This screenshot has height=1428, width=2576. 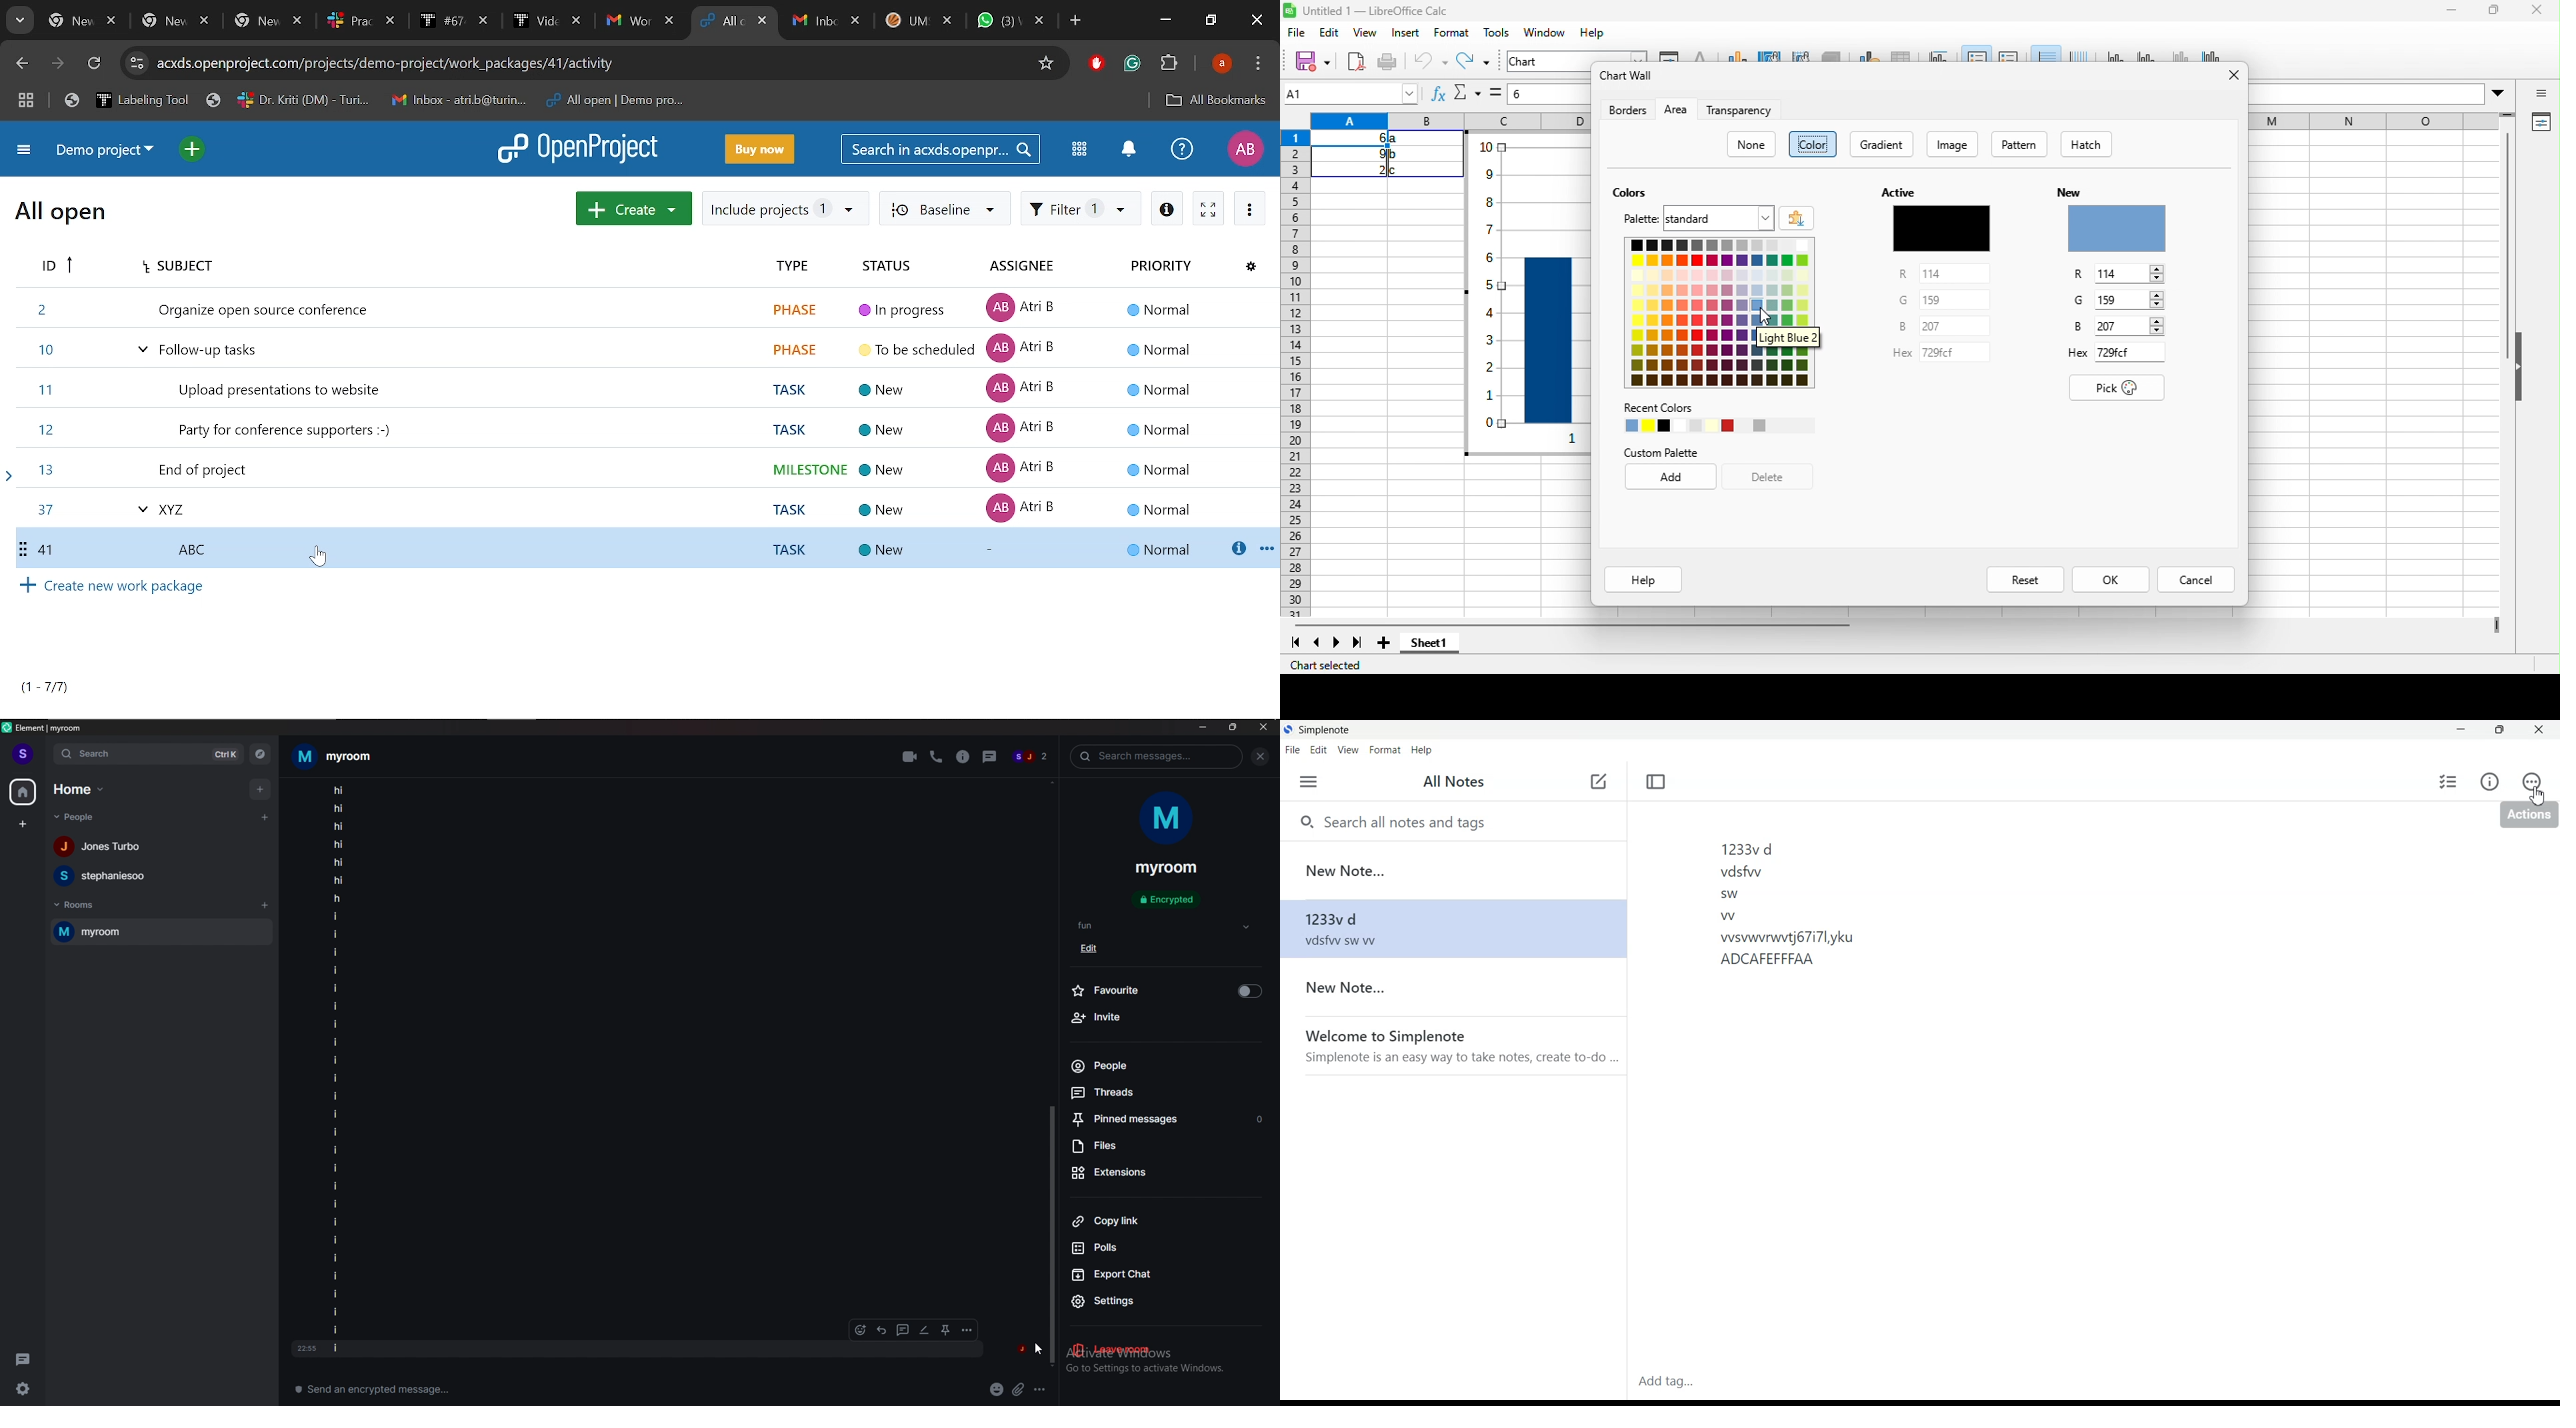 I want to click on edit, so click(x=923, y=1331).